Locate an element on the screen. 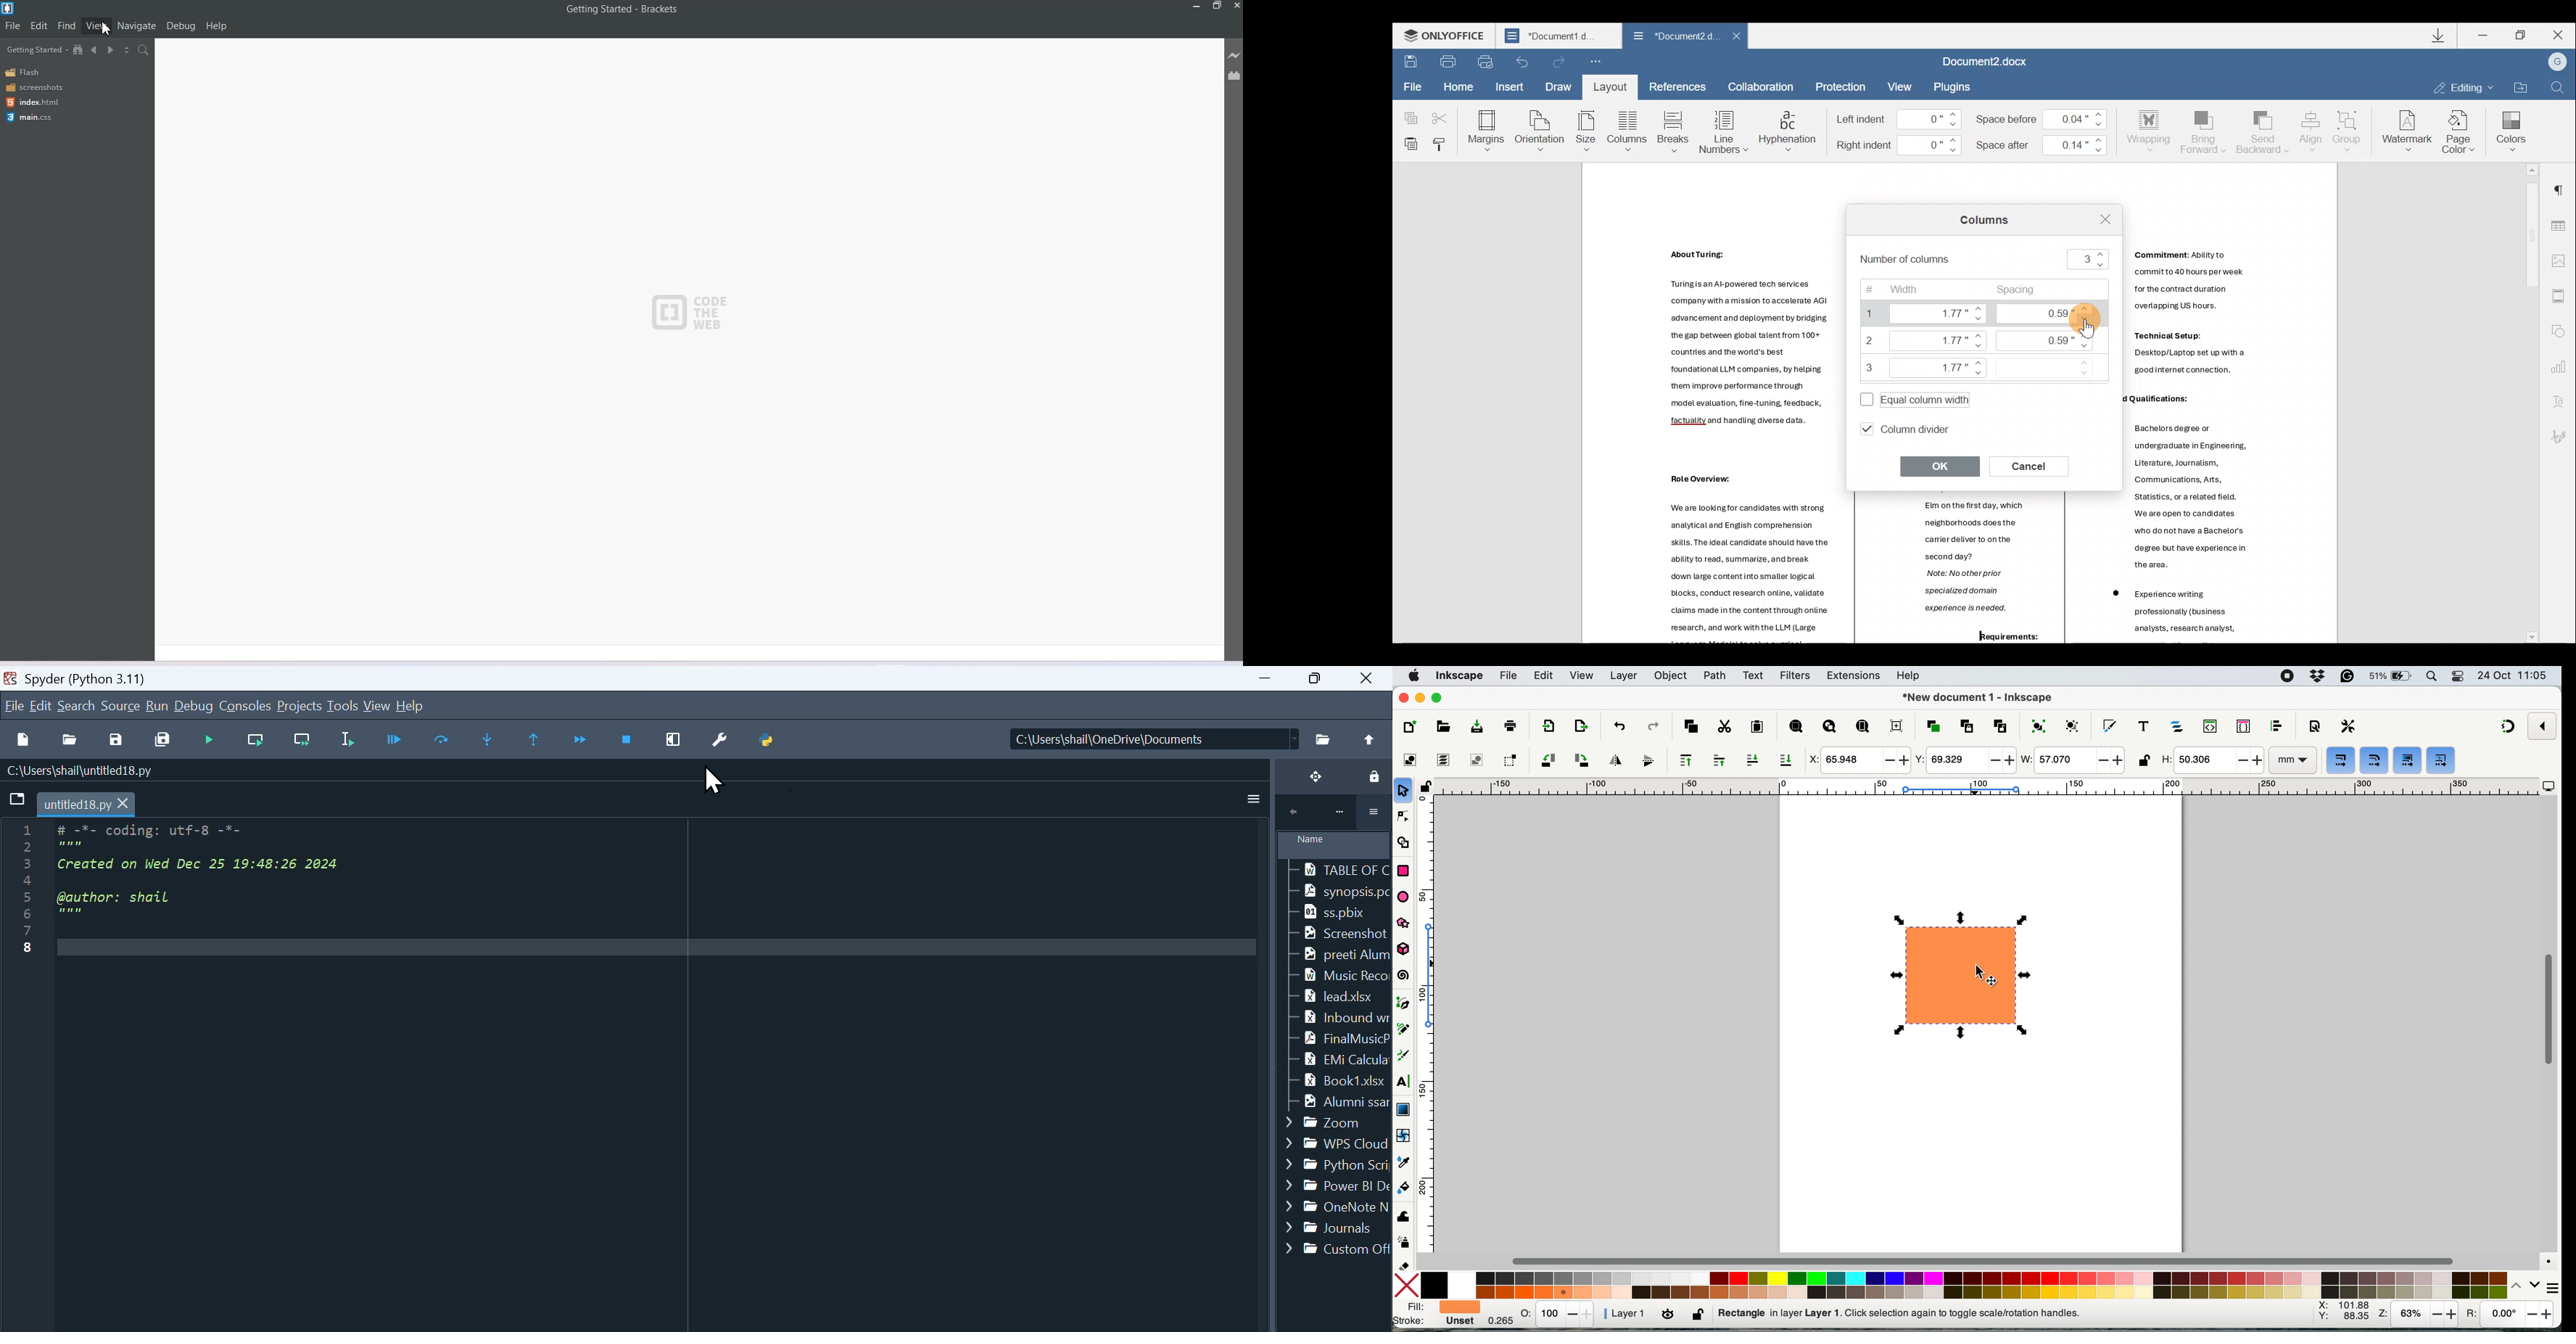 The image size is (2576, 1344). Number of columns is located at coordinates (1987, 259).